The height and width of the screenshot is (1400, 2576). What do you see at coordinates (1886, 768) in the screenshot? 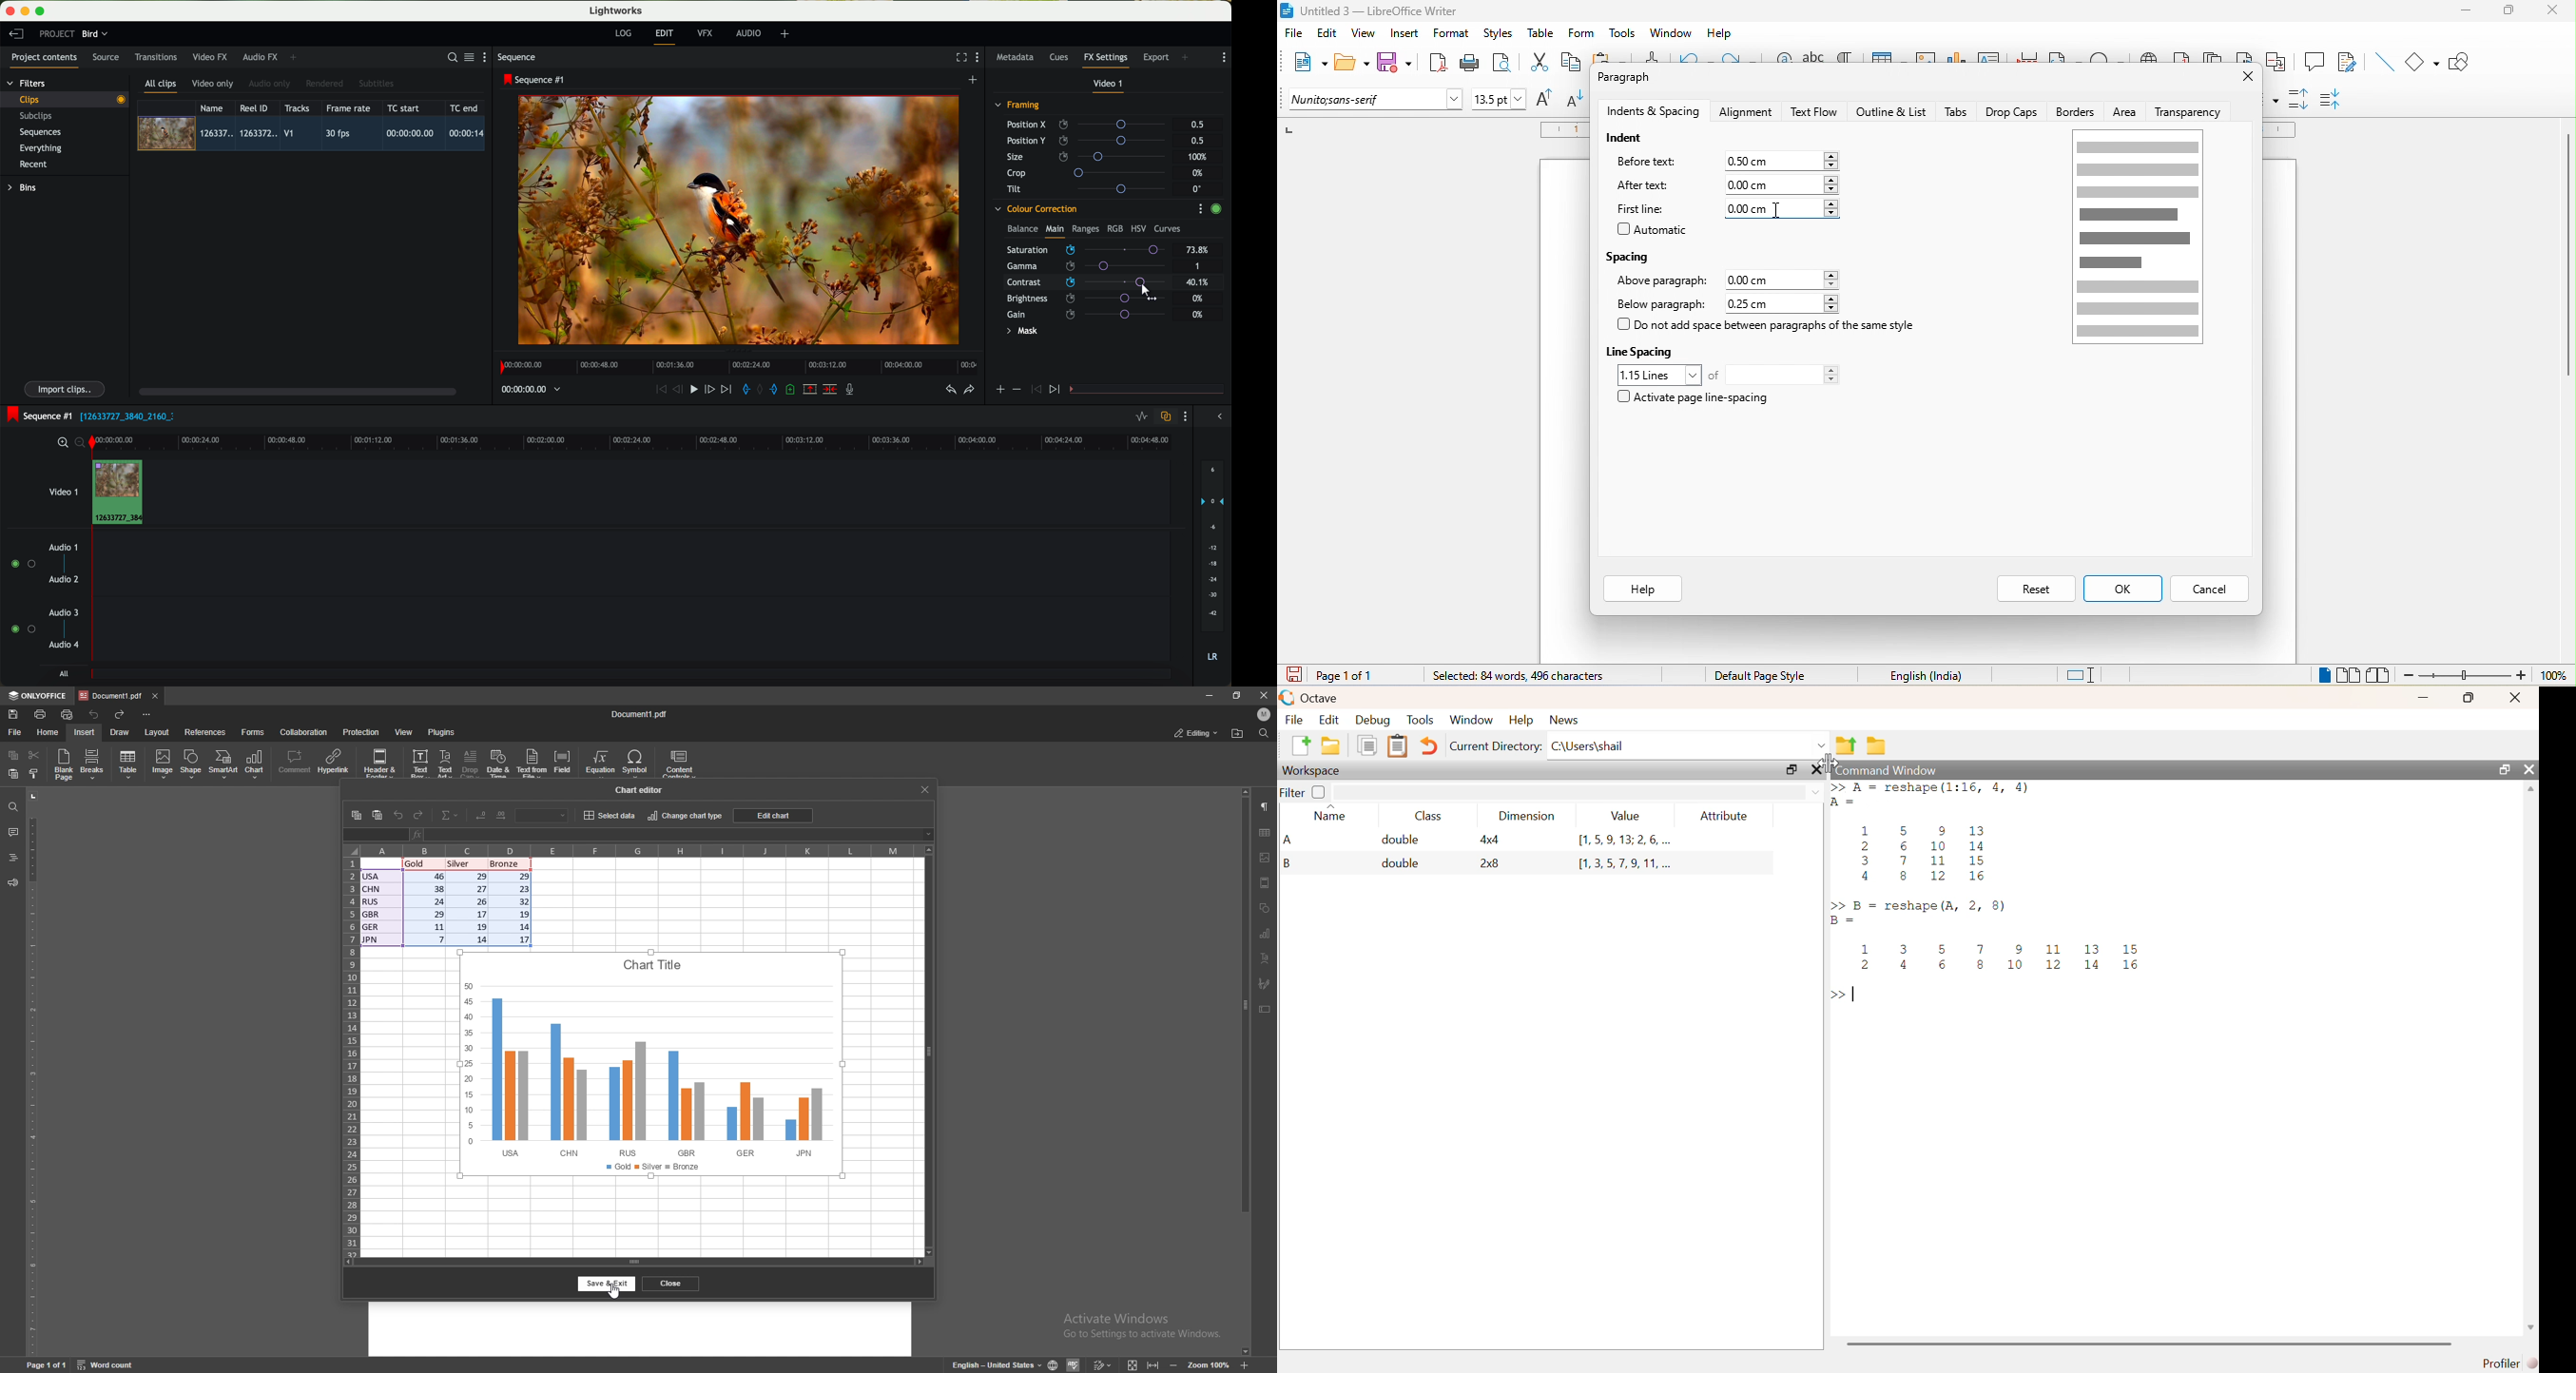
I see `command window` at bounding box center [1886, 768].